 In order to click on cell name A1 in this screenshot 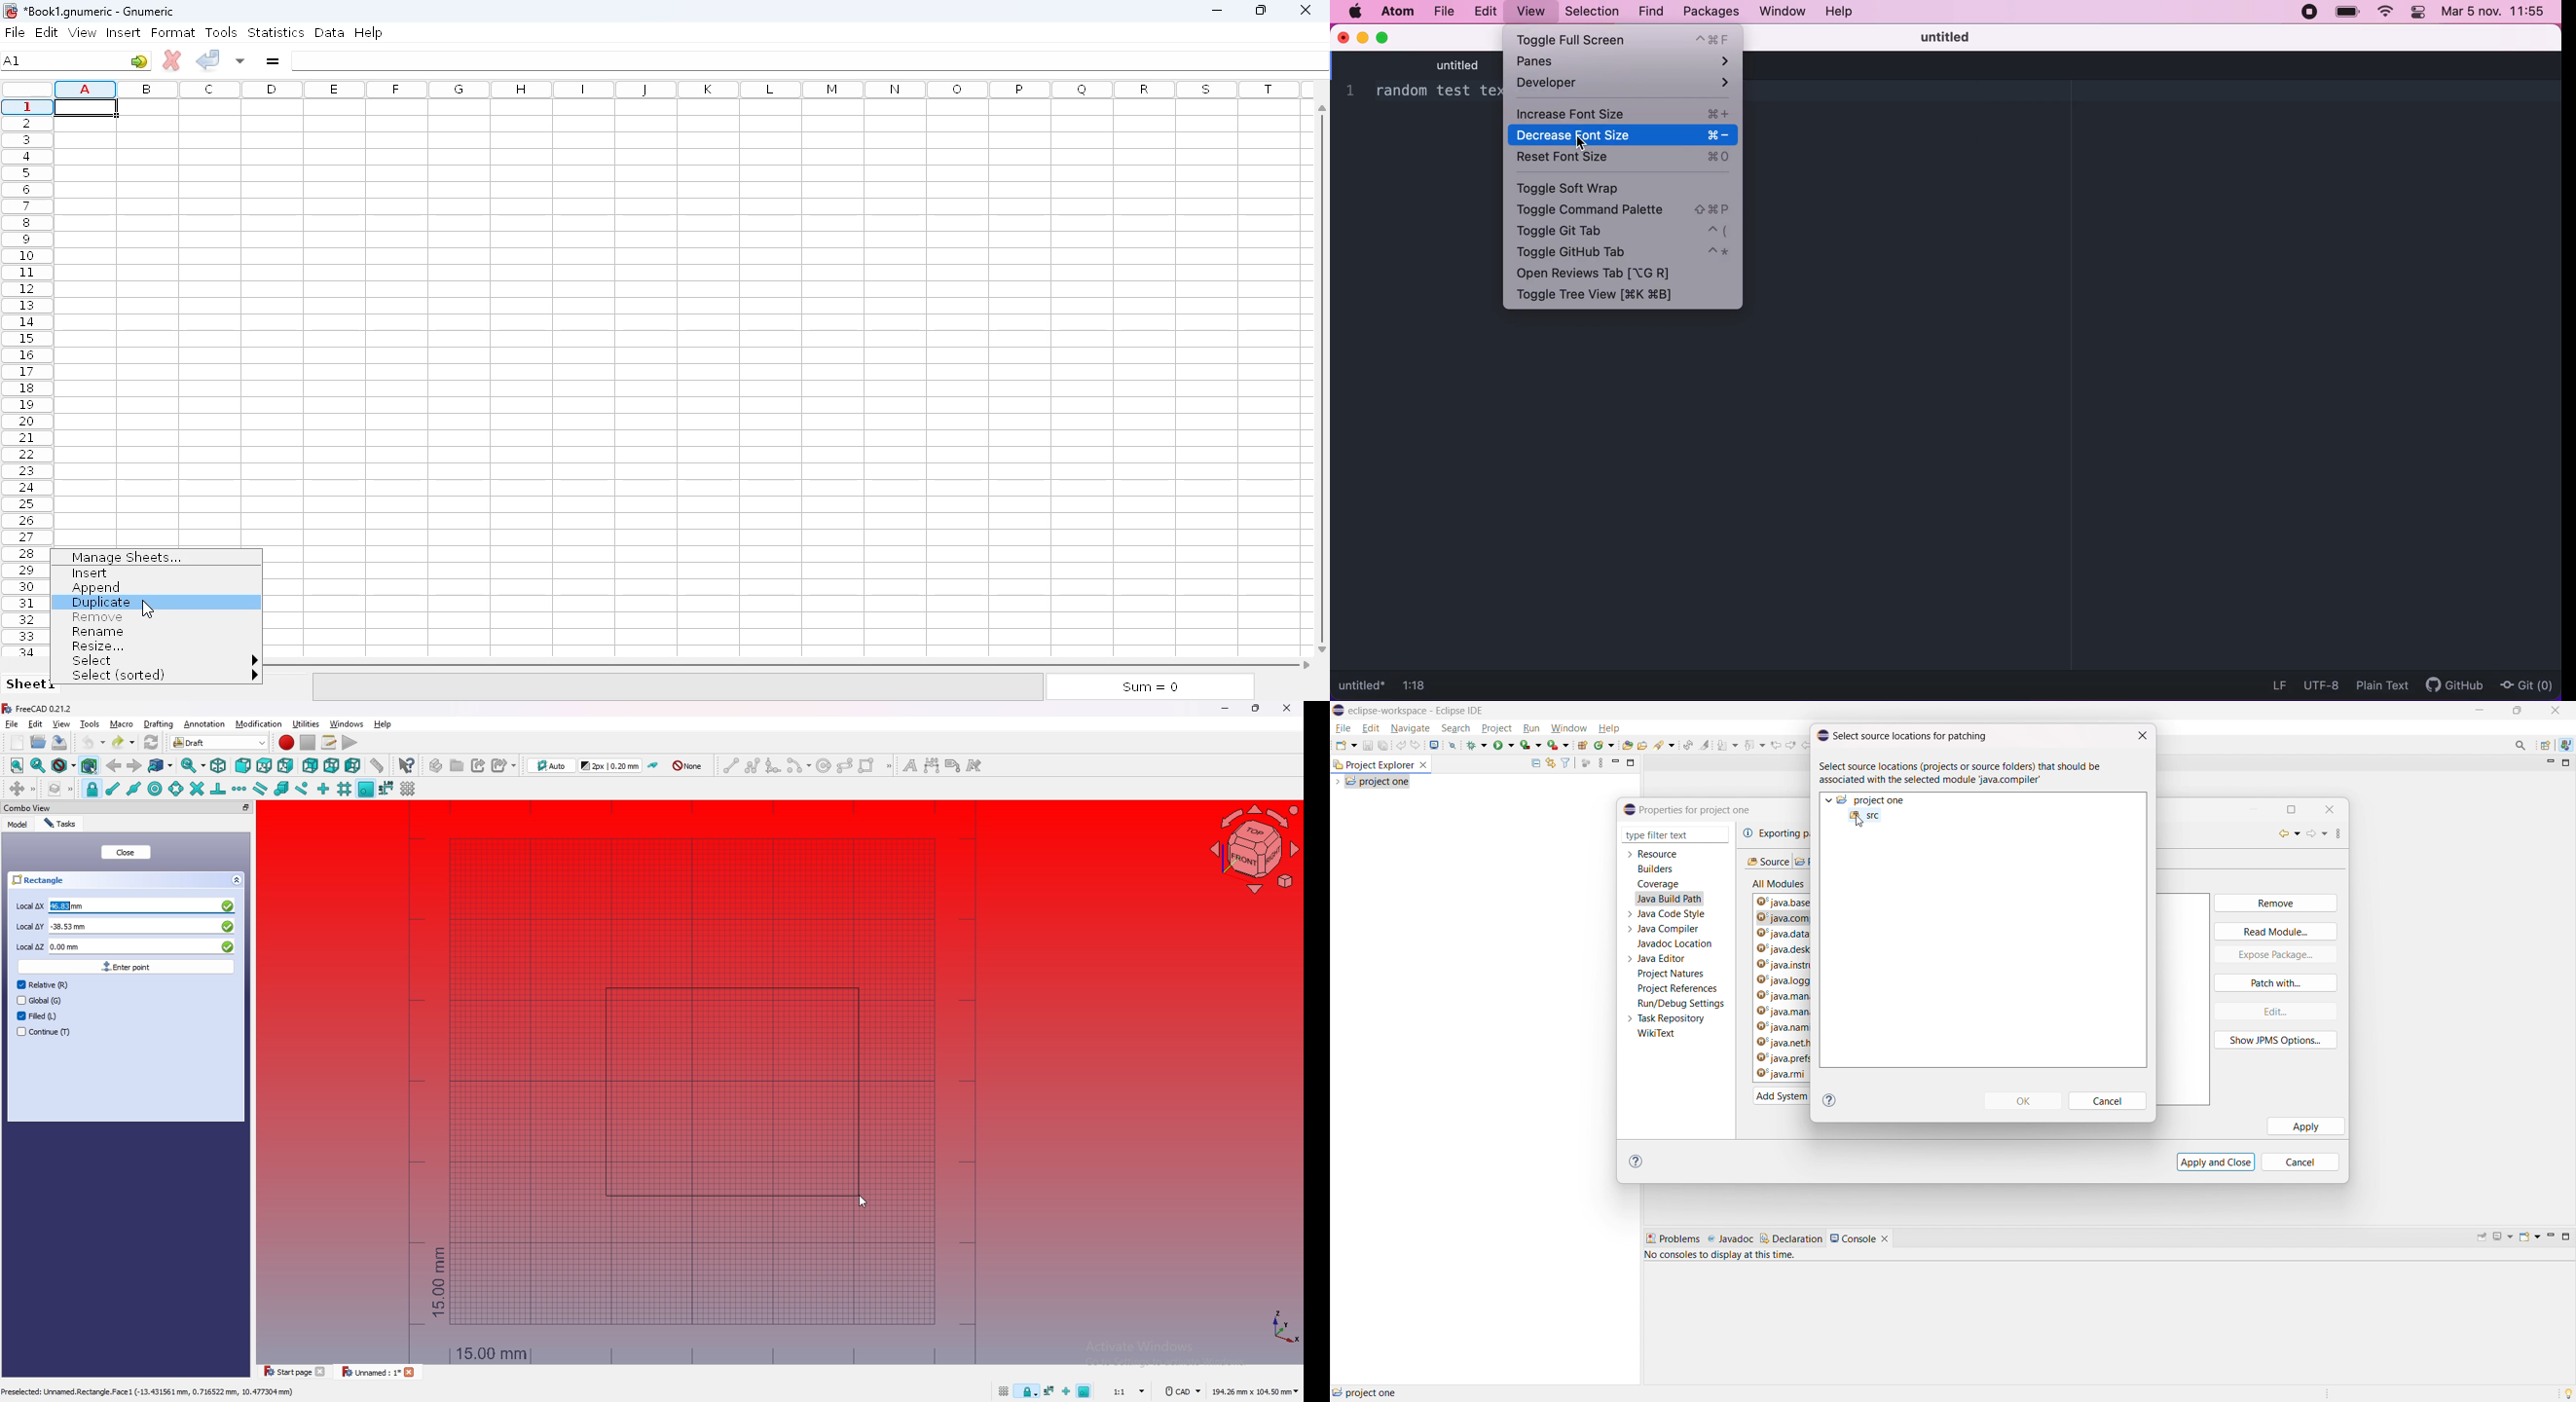, I will do `click(14, 60)`.